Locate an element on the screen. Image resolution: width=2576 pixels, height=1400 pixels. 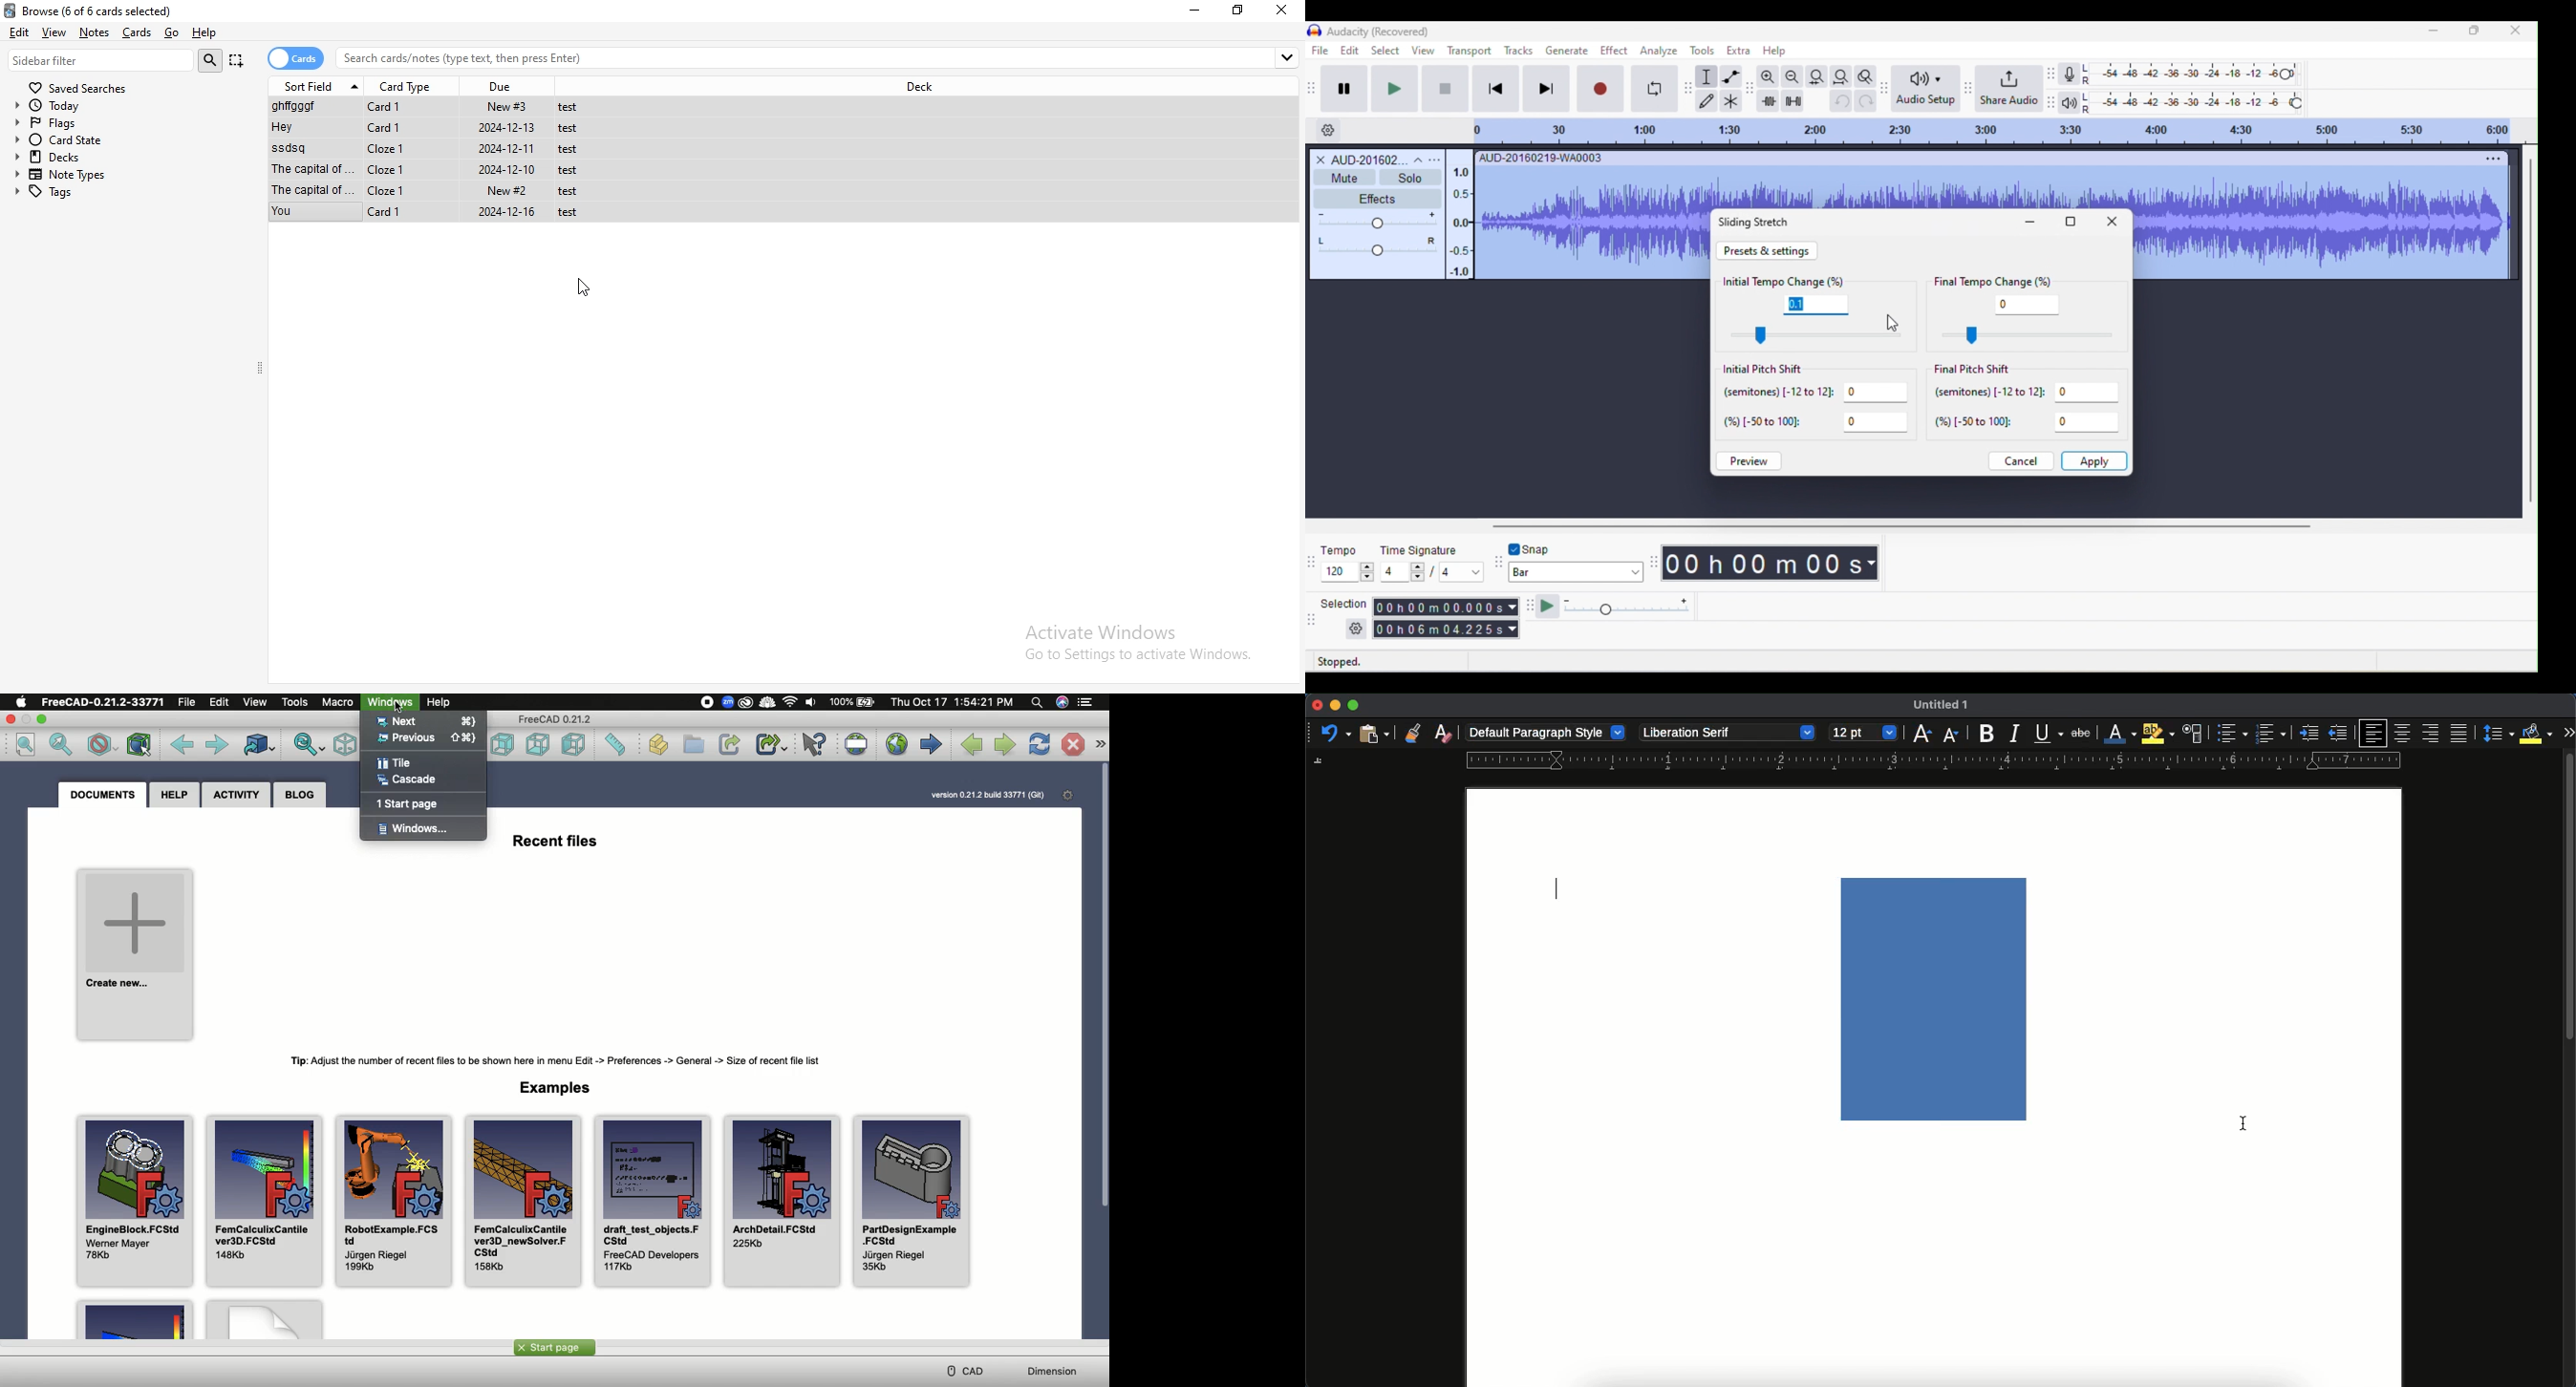
undo is located at coordinates (1334, 734).